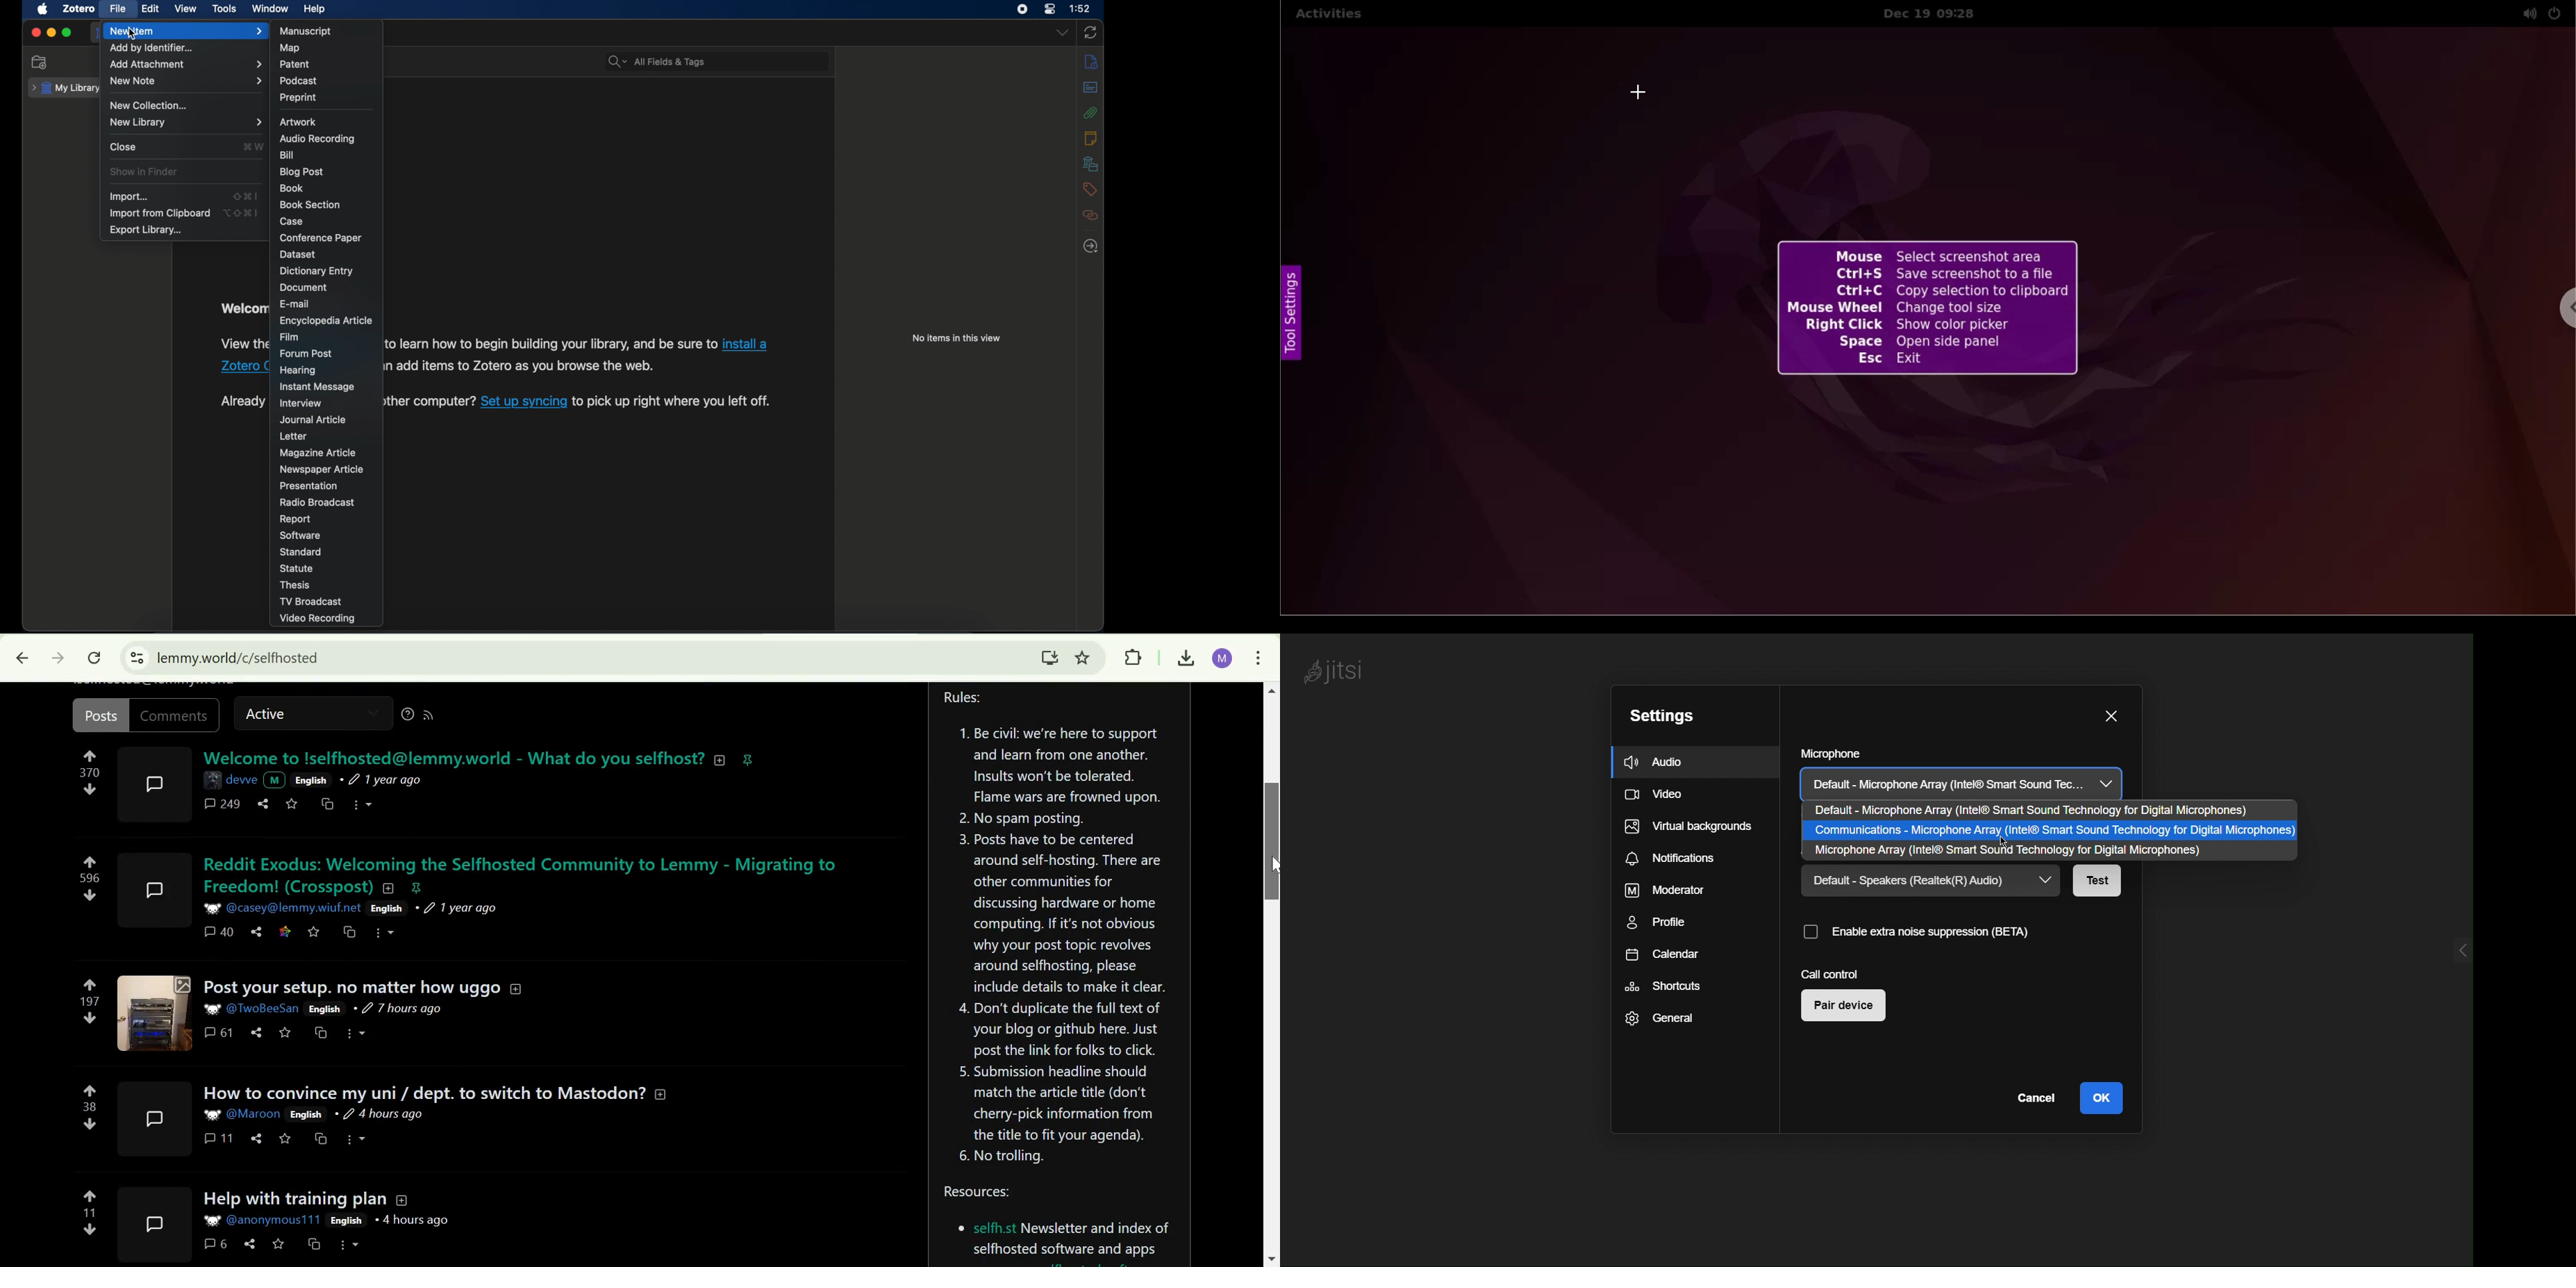 The width and height of the screenshot is (2576, 1288). What do you see at coordinates (242, 401) in the screenshot?
I see `Already` at bounding box center [242, 401].